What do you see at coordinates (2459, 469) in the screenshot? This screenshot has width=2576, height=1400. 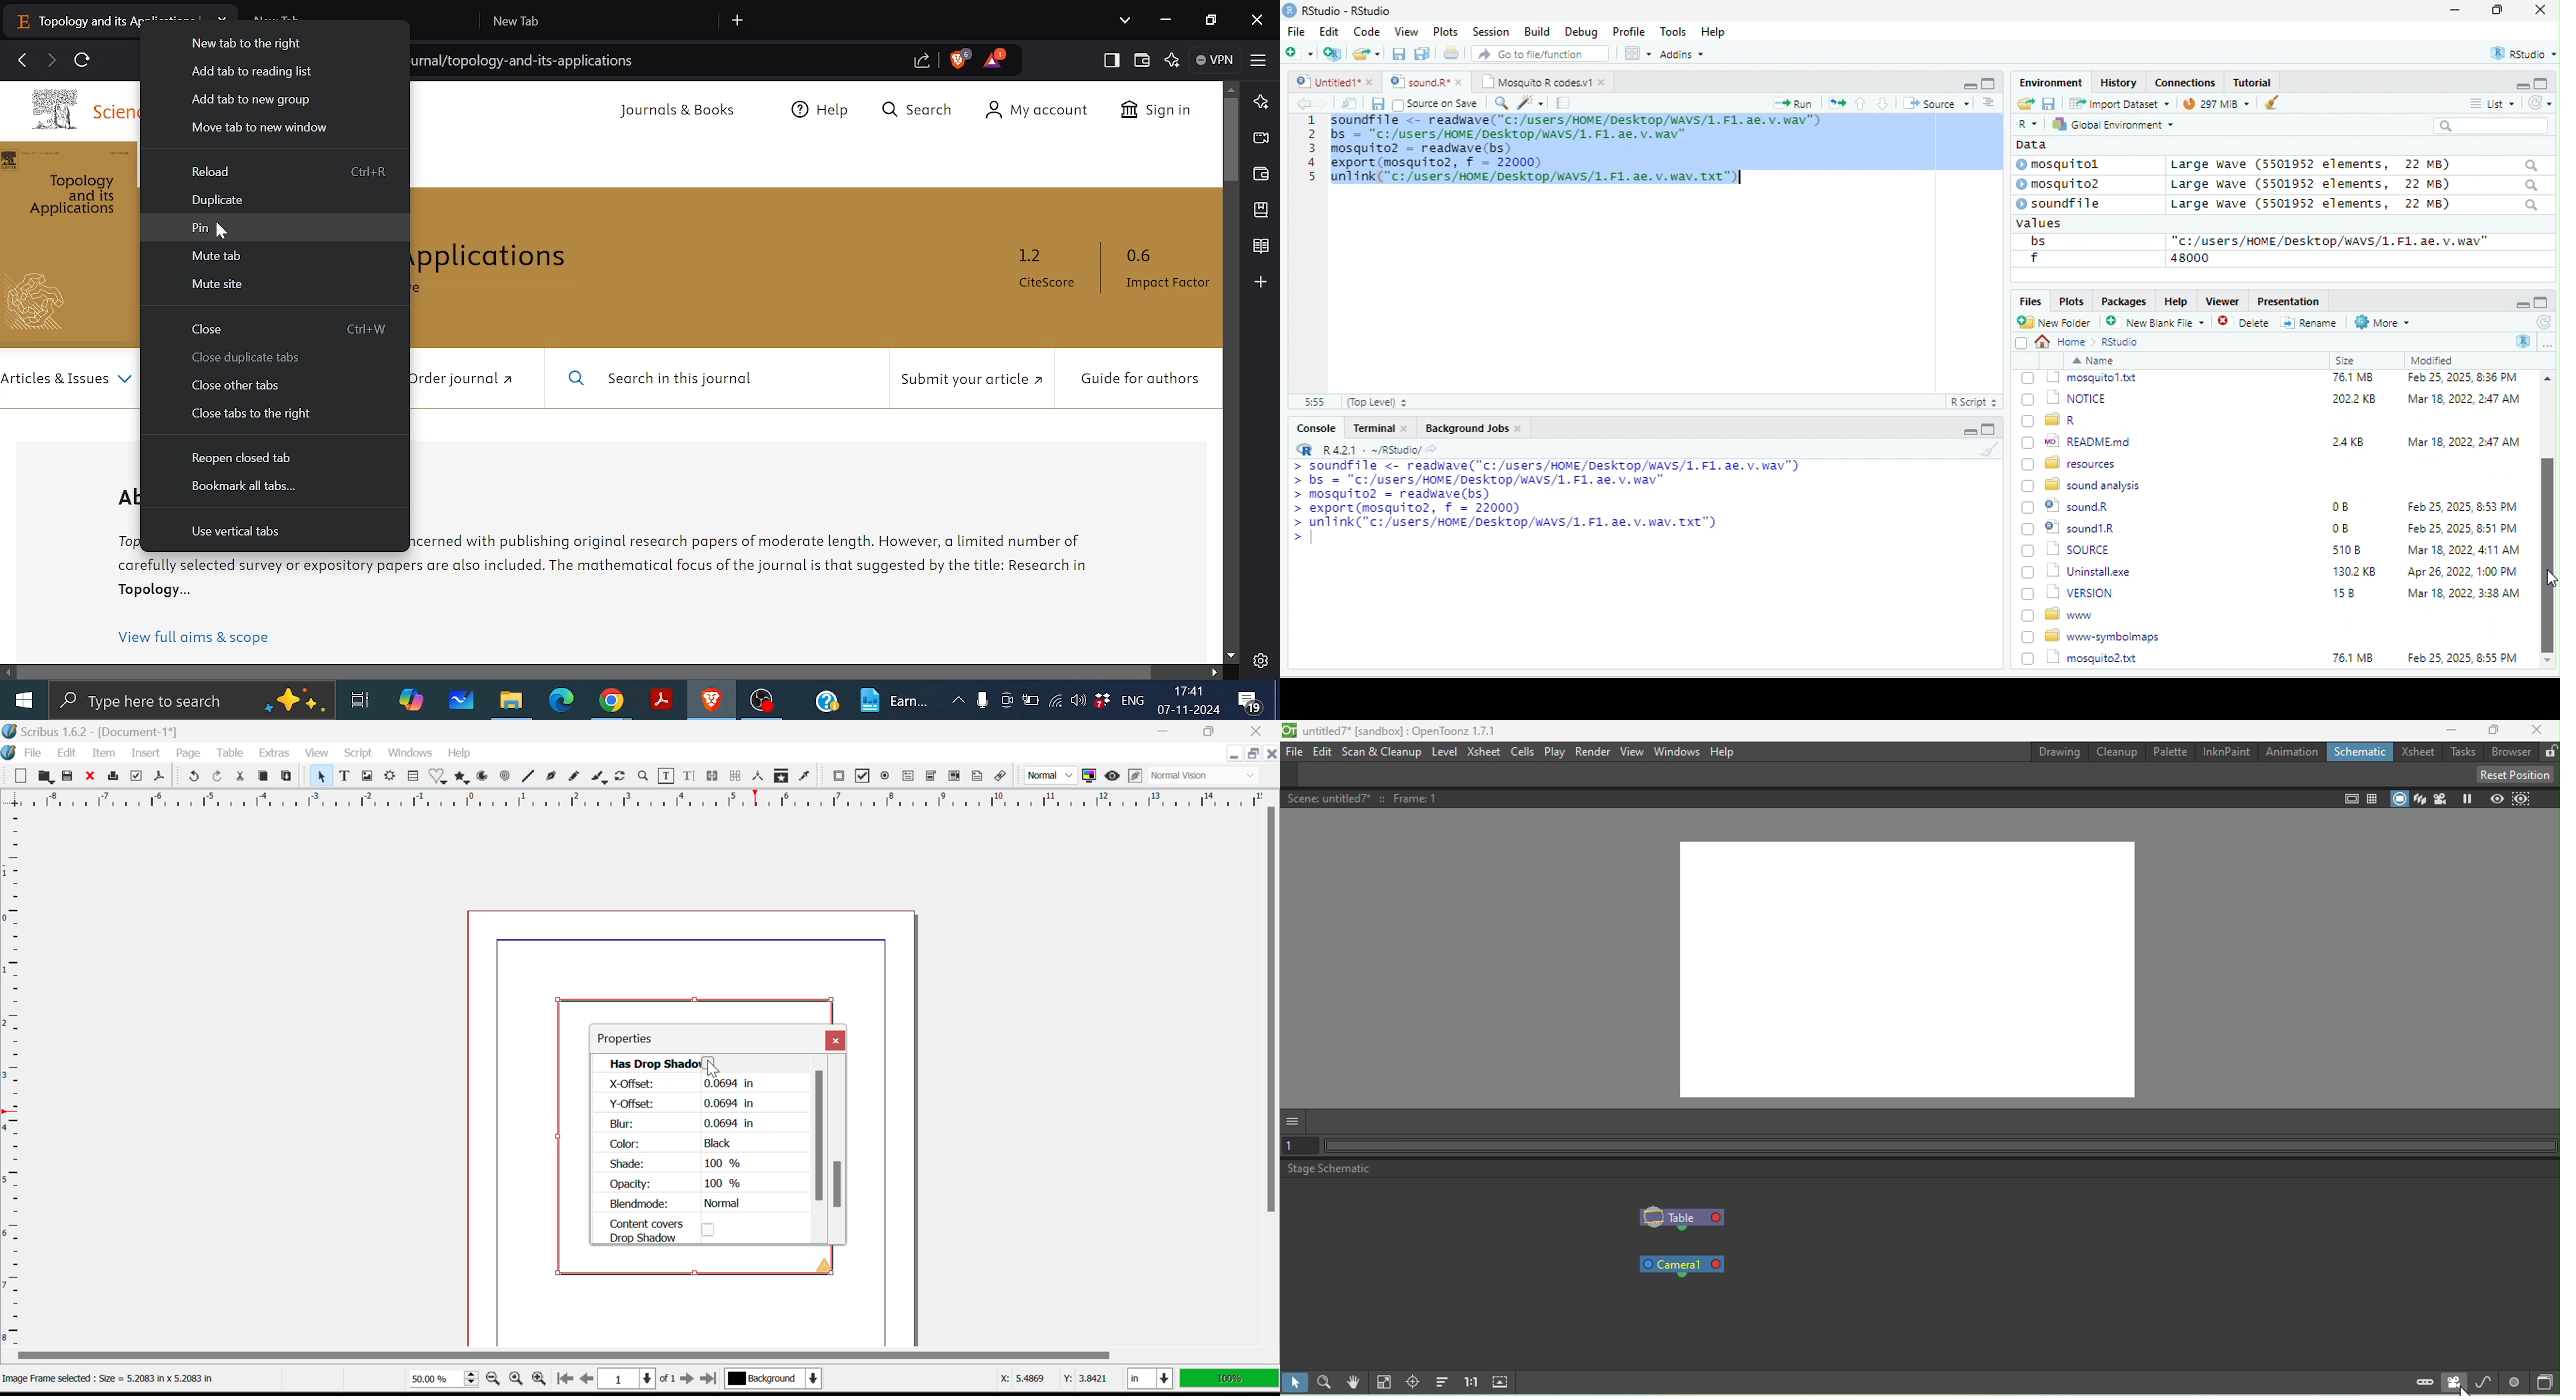 I see `Mar 18, 2022, 2:47 AM` at bounding box center [2459, 469].